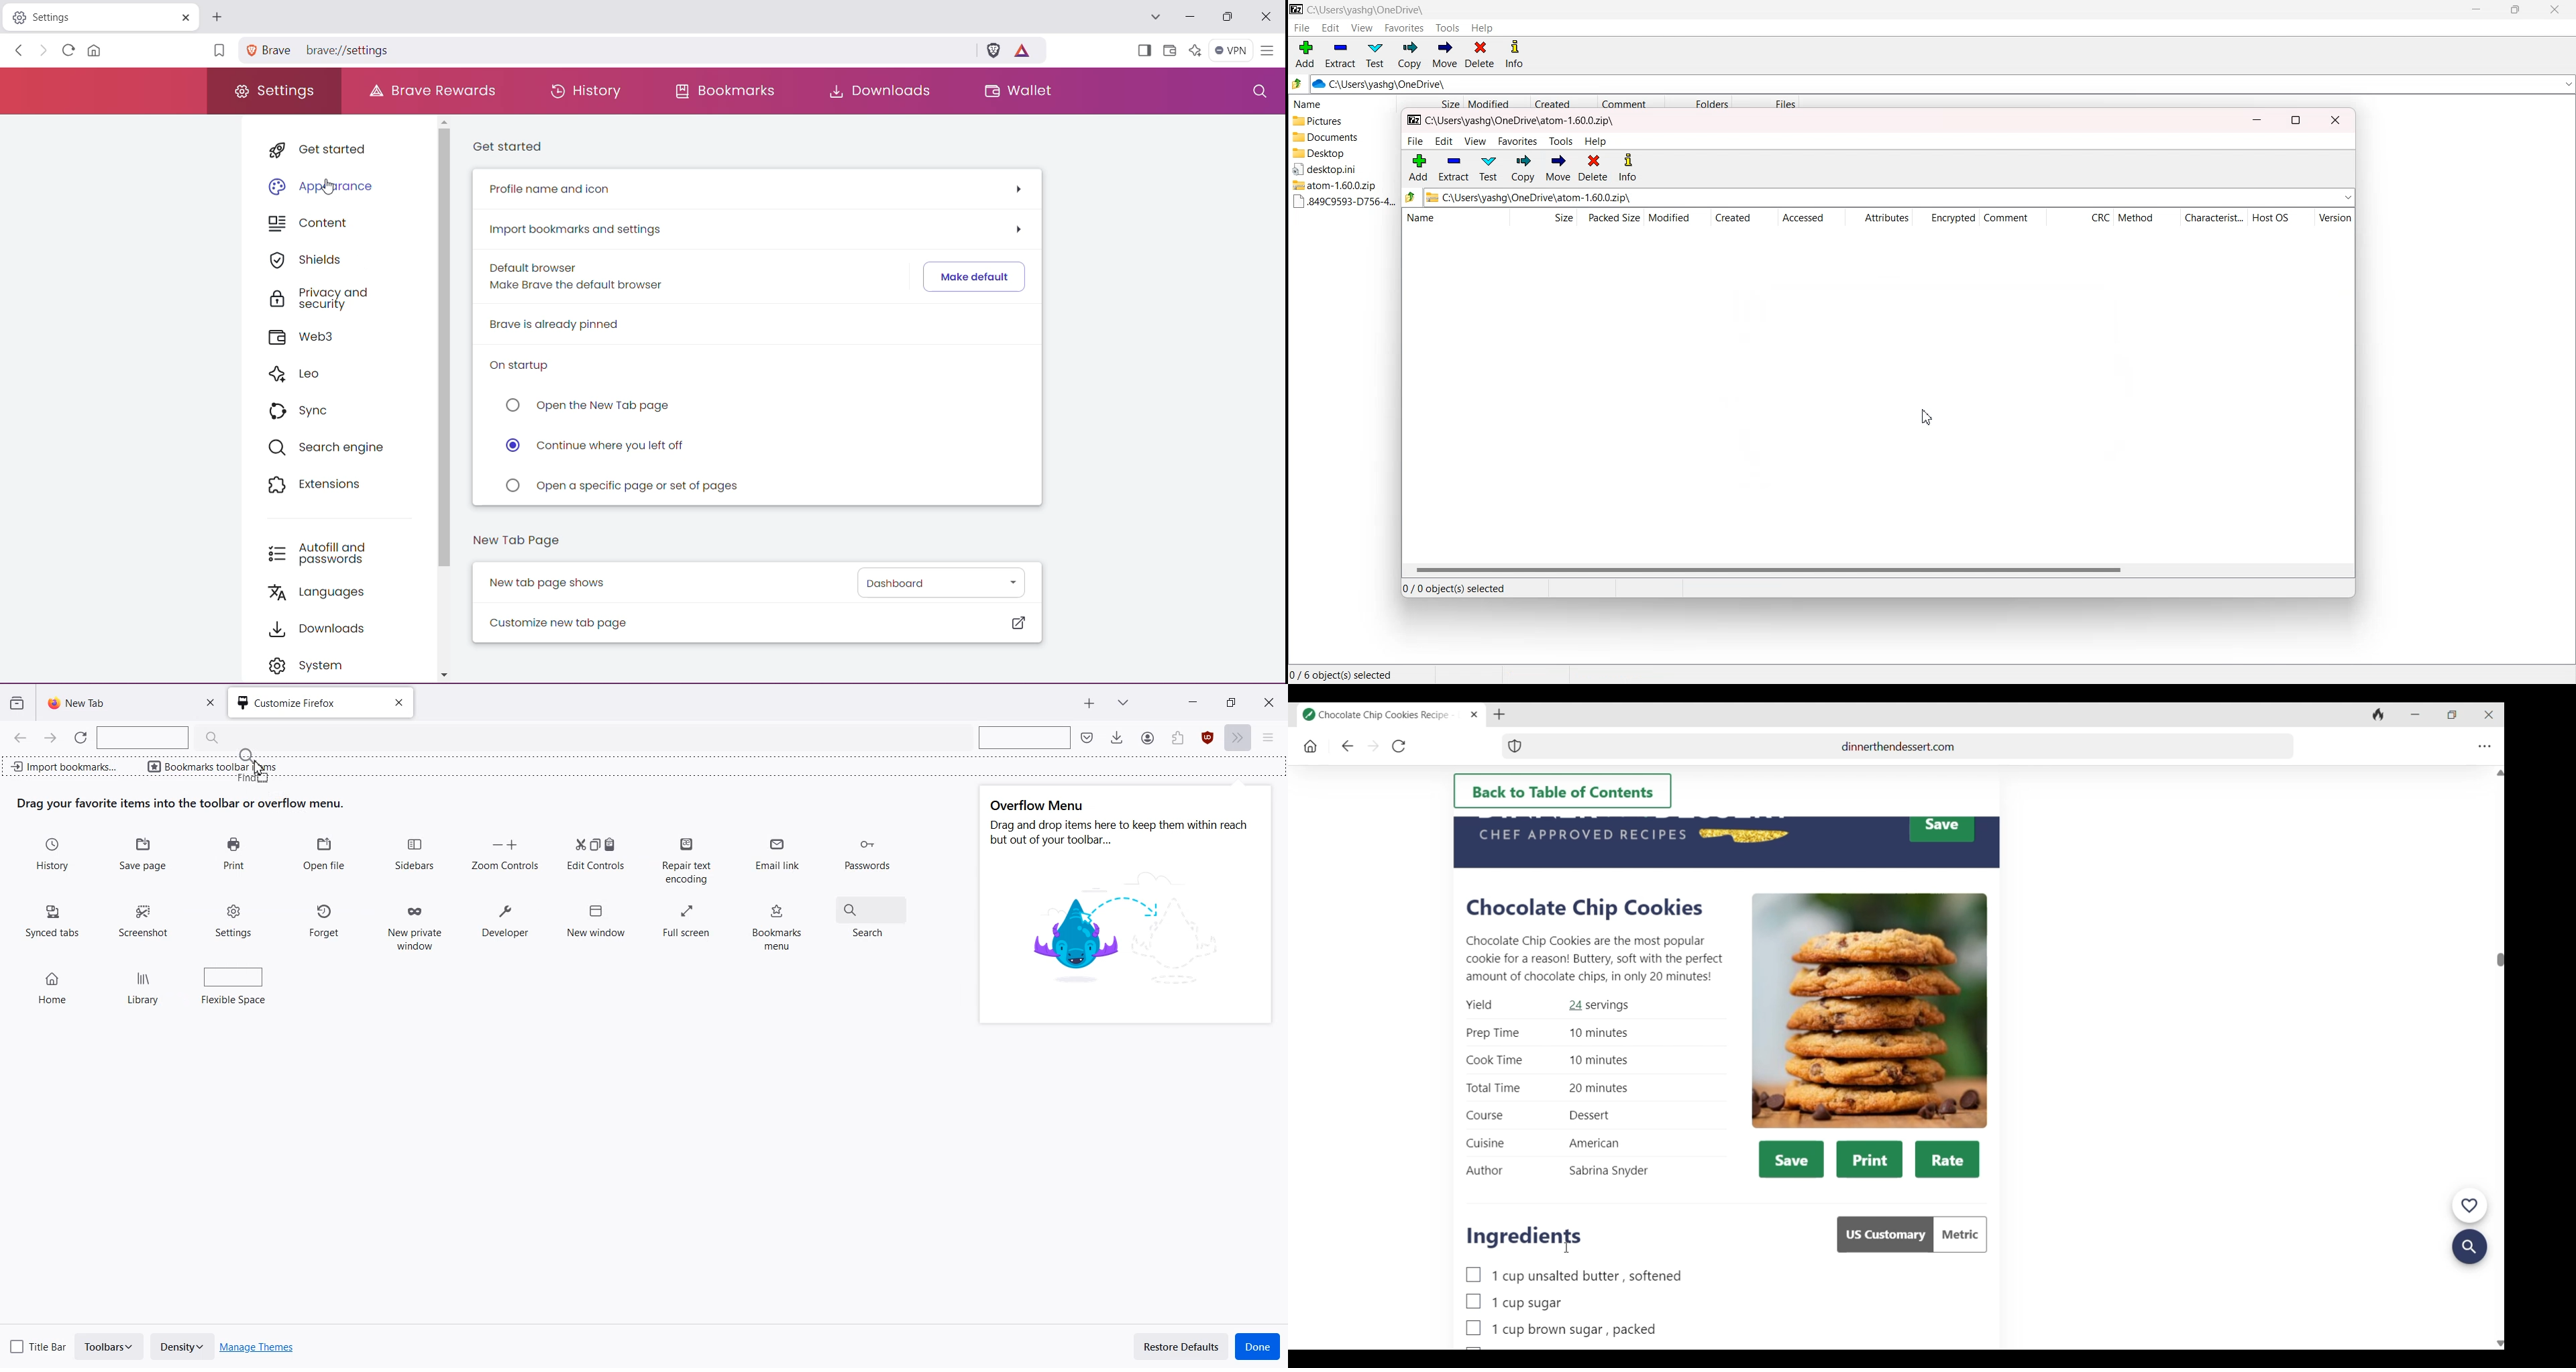 The height and width of the screenshot is (1372, 2576). What do you see at coordinates (1089, 703) in the screenshot?
I see `New Tab` at bounding box center [1089, 703].